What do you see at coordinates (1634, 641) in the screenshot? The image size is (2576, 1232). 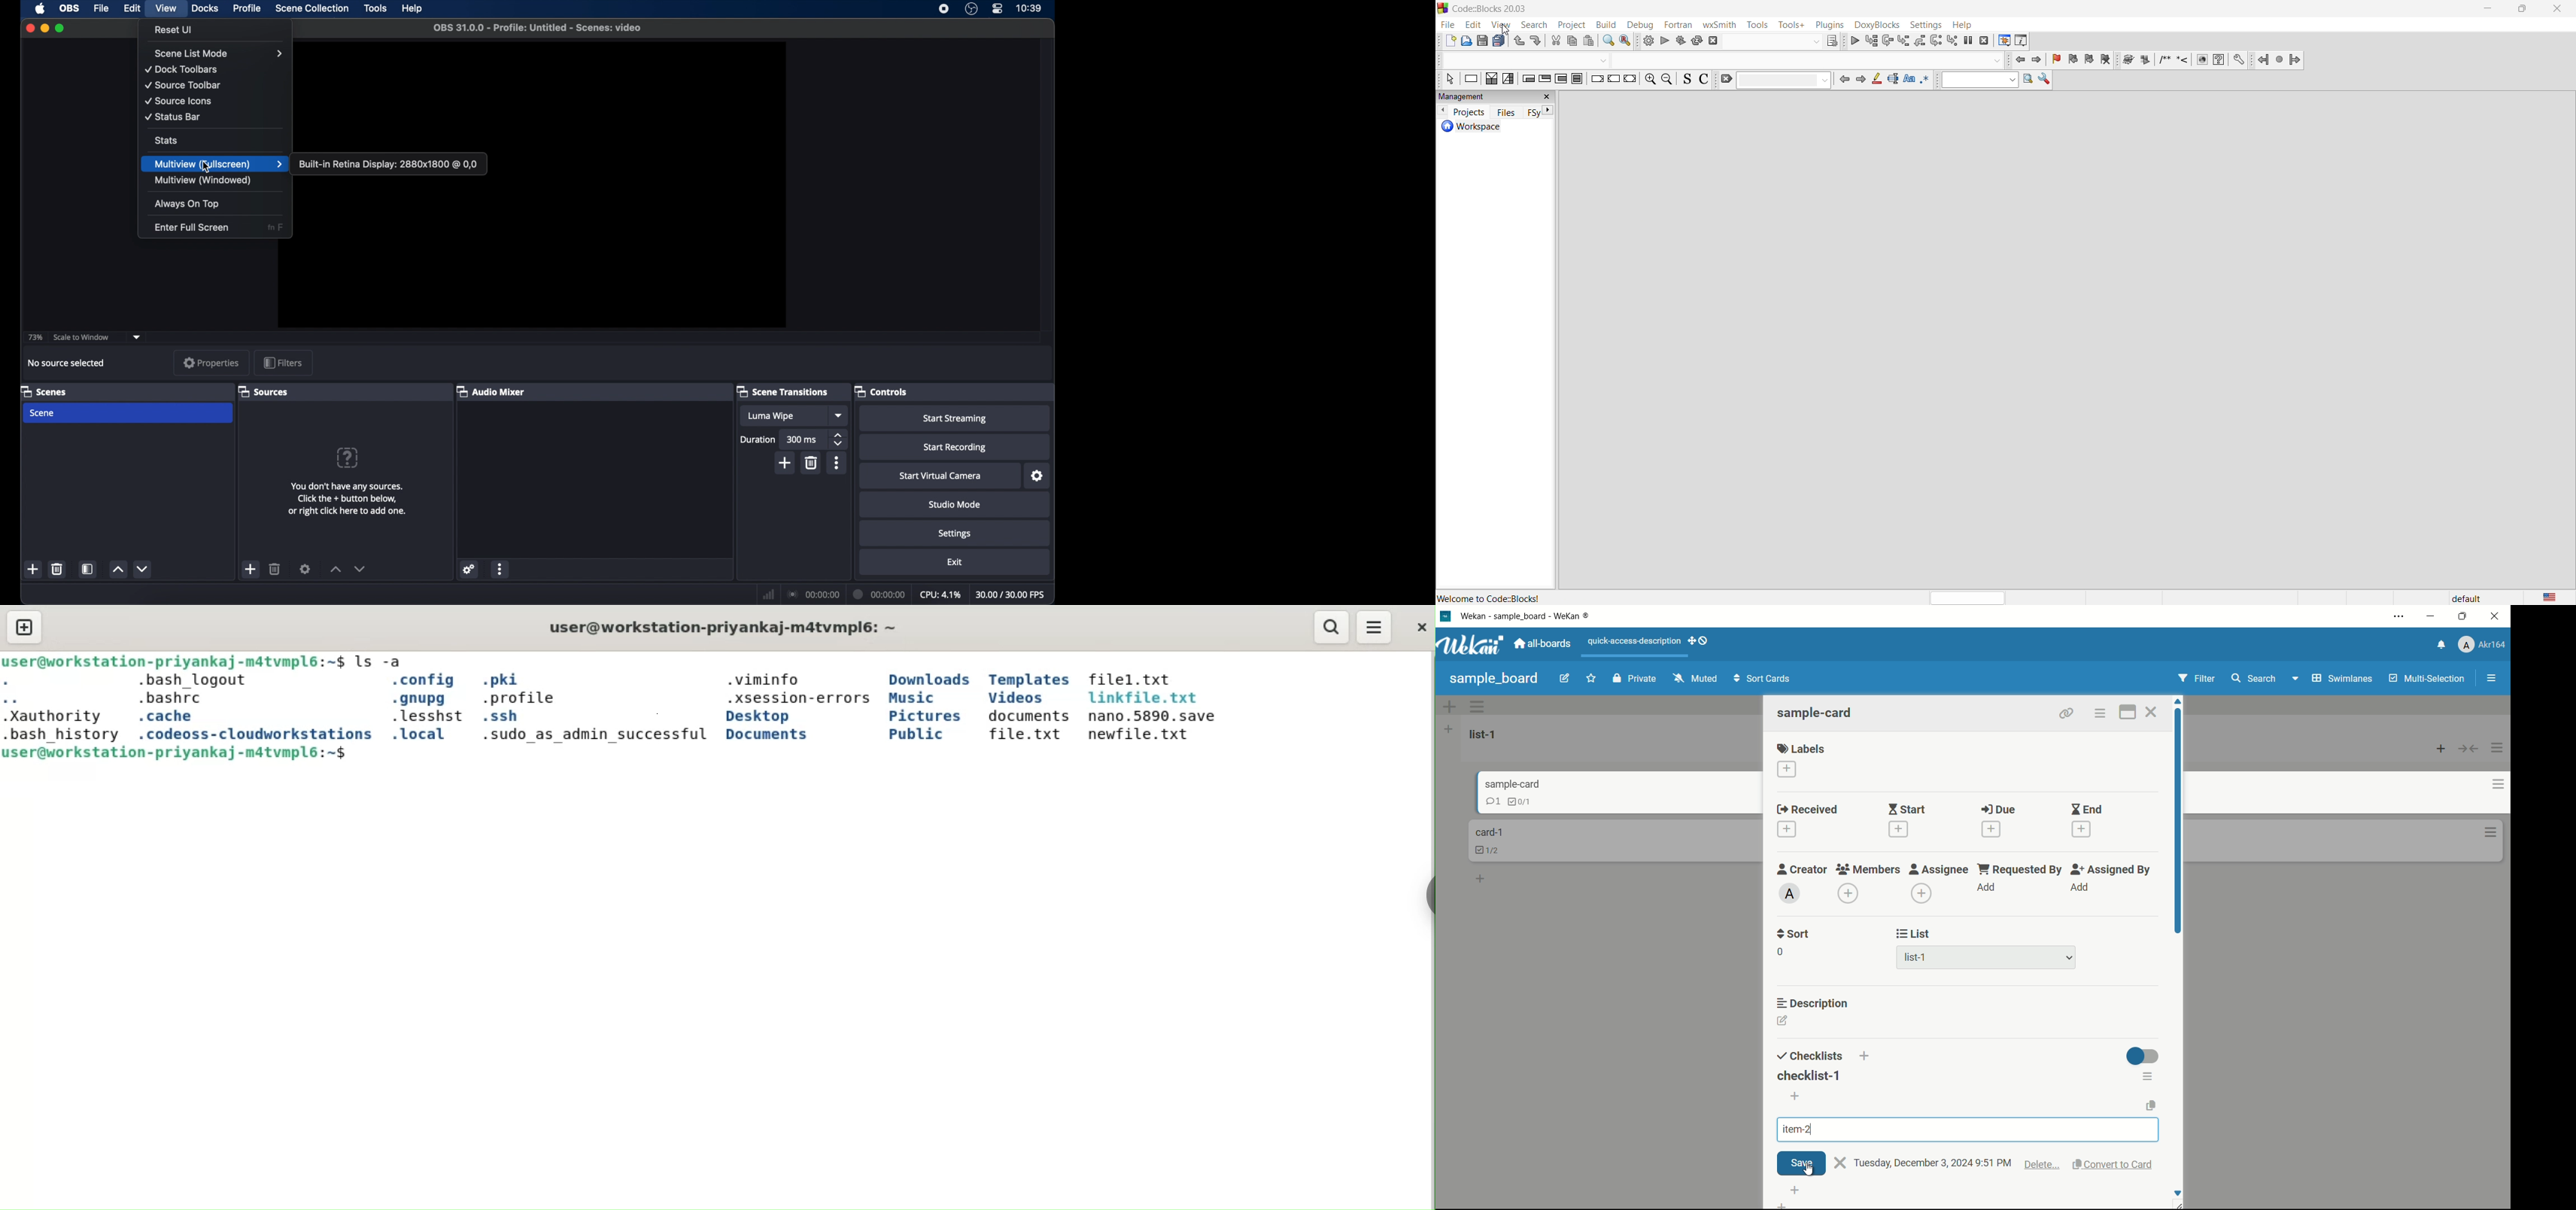 I see `quick-access-description` at bounding box center [1634, 641].